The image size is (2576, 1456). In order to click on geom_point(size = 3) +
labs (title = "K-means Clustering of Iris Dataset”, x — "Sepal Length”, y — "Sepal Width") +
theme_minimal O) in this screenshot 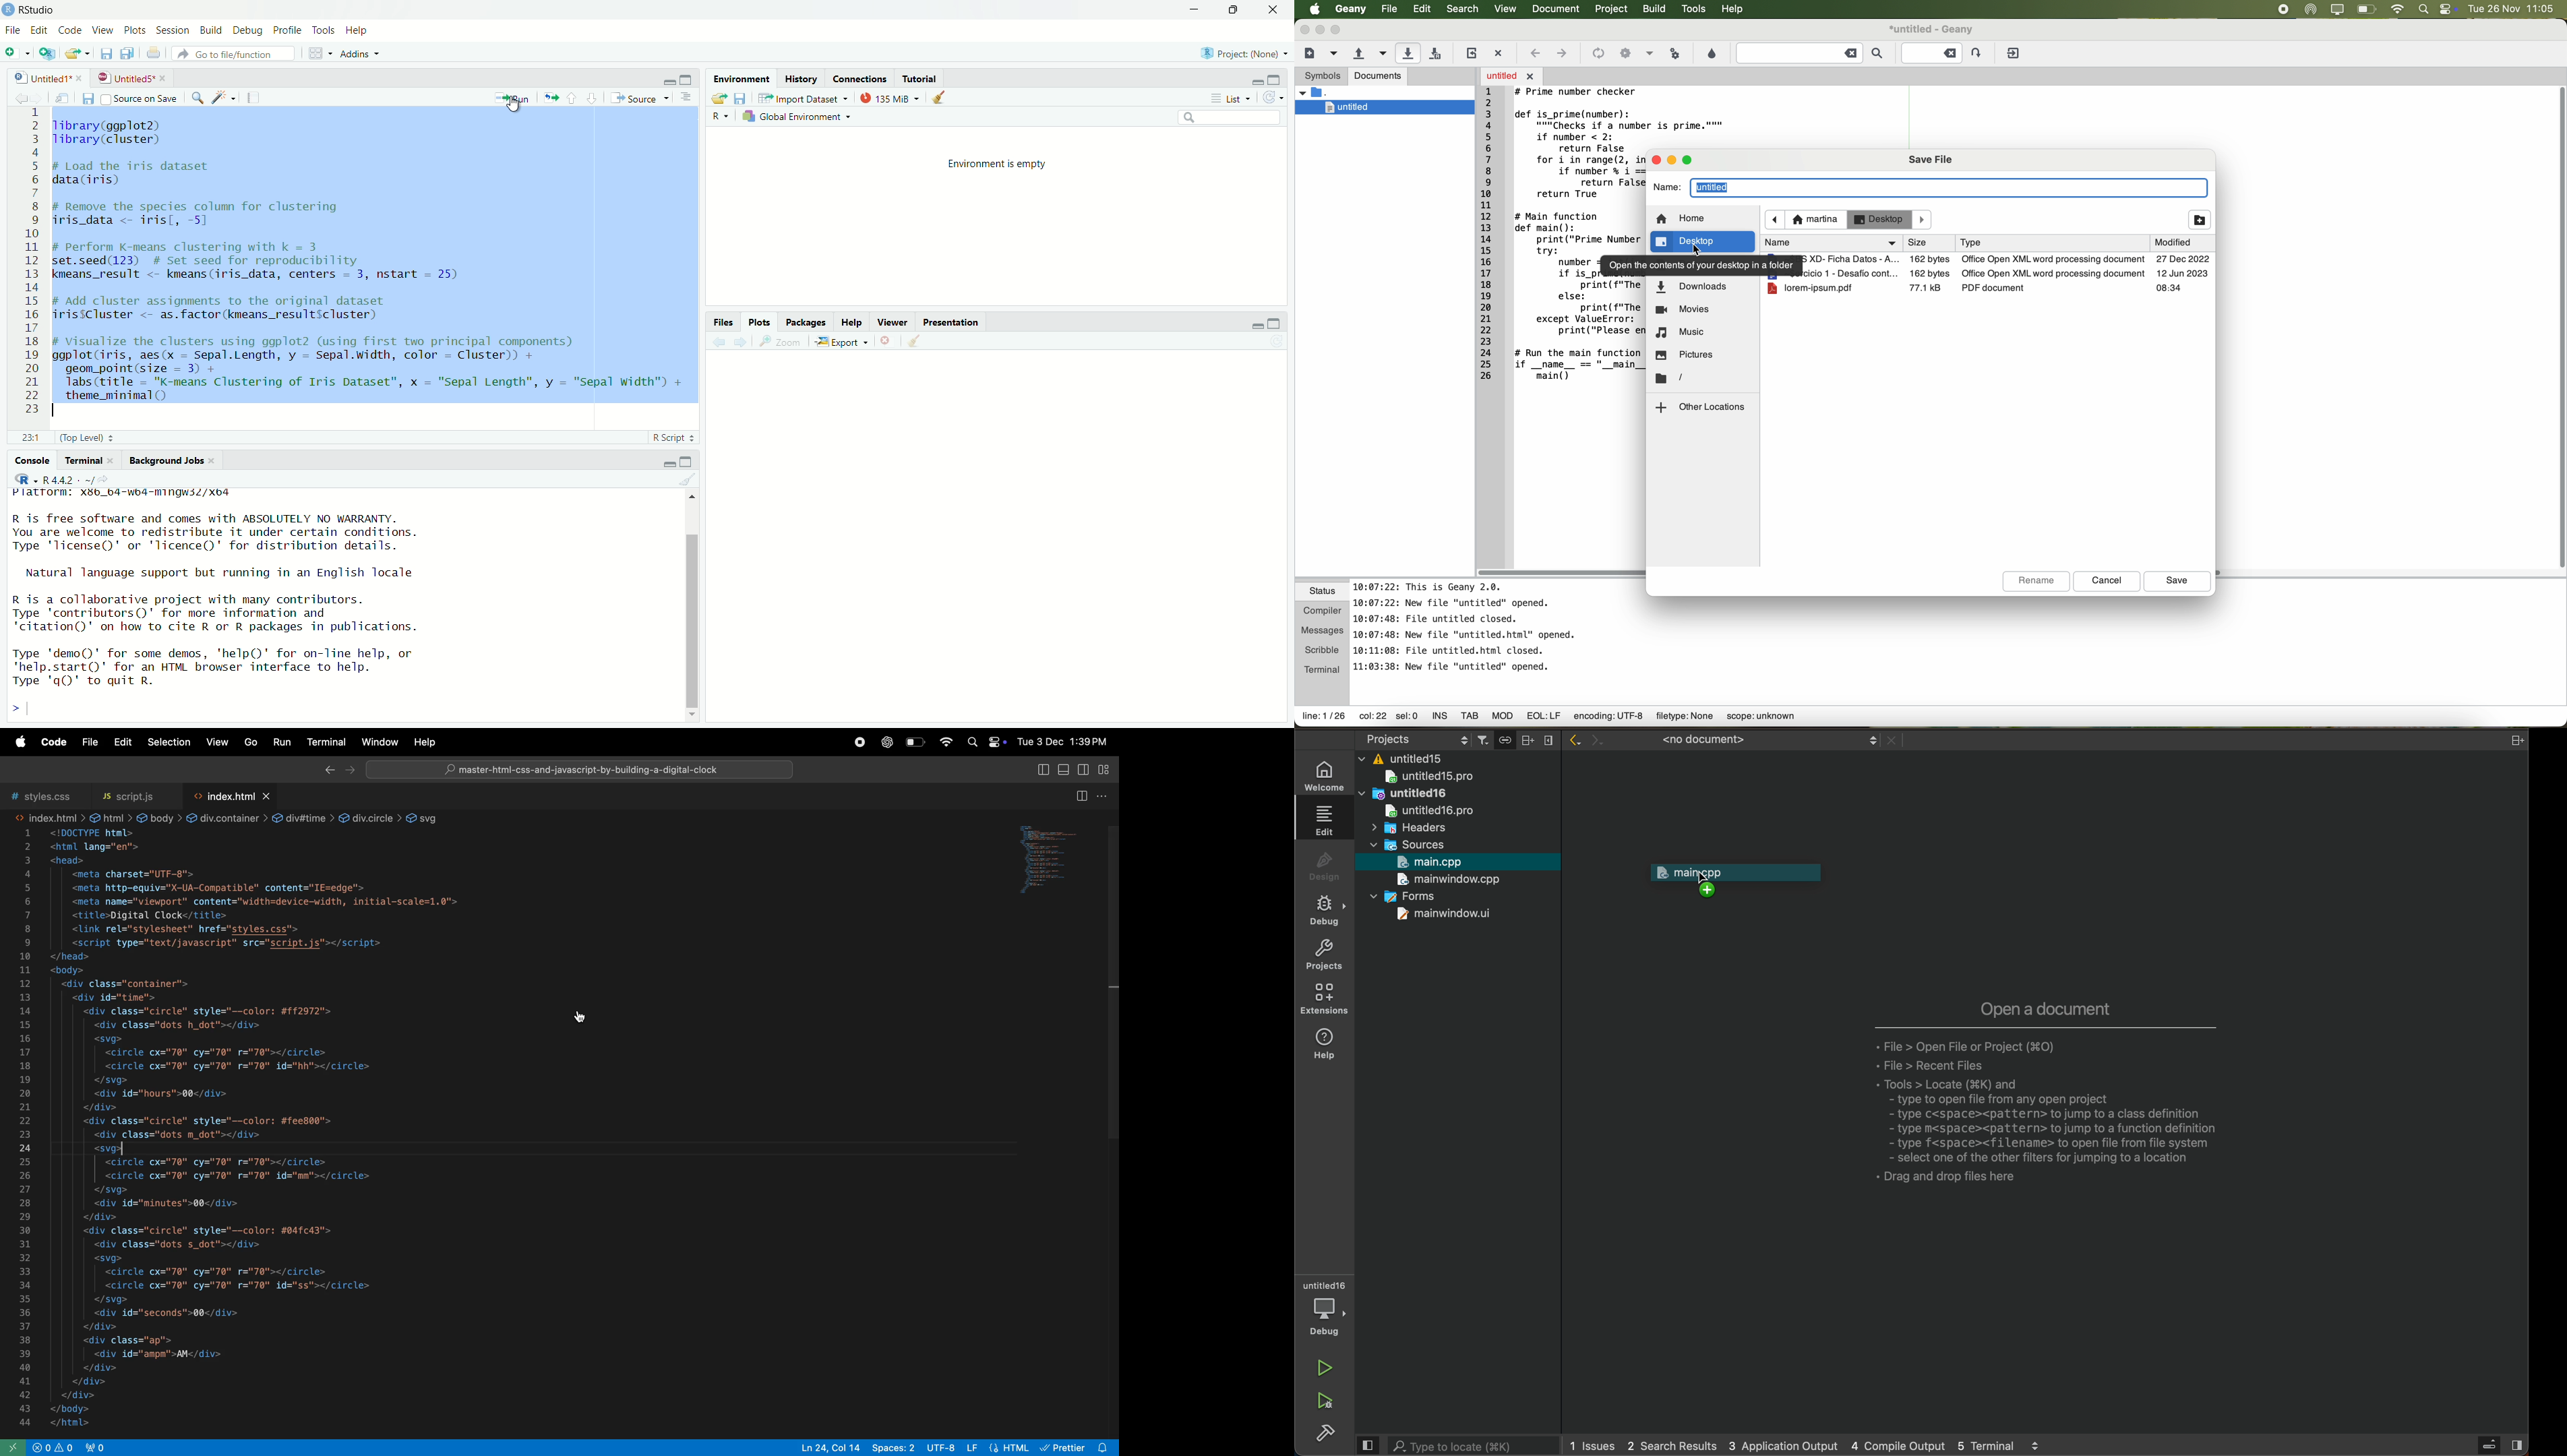, I will do `click(380, 384)`.